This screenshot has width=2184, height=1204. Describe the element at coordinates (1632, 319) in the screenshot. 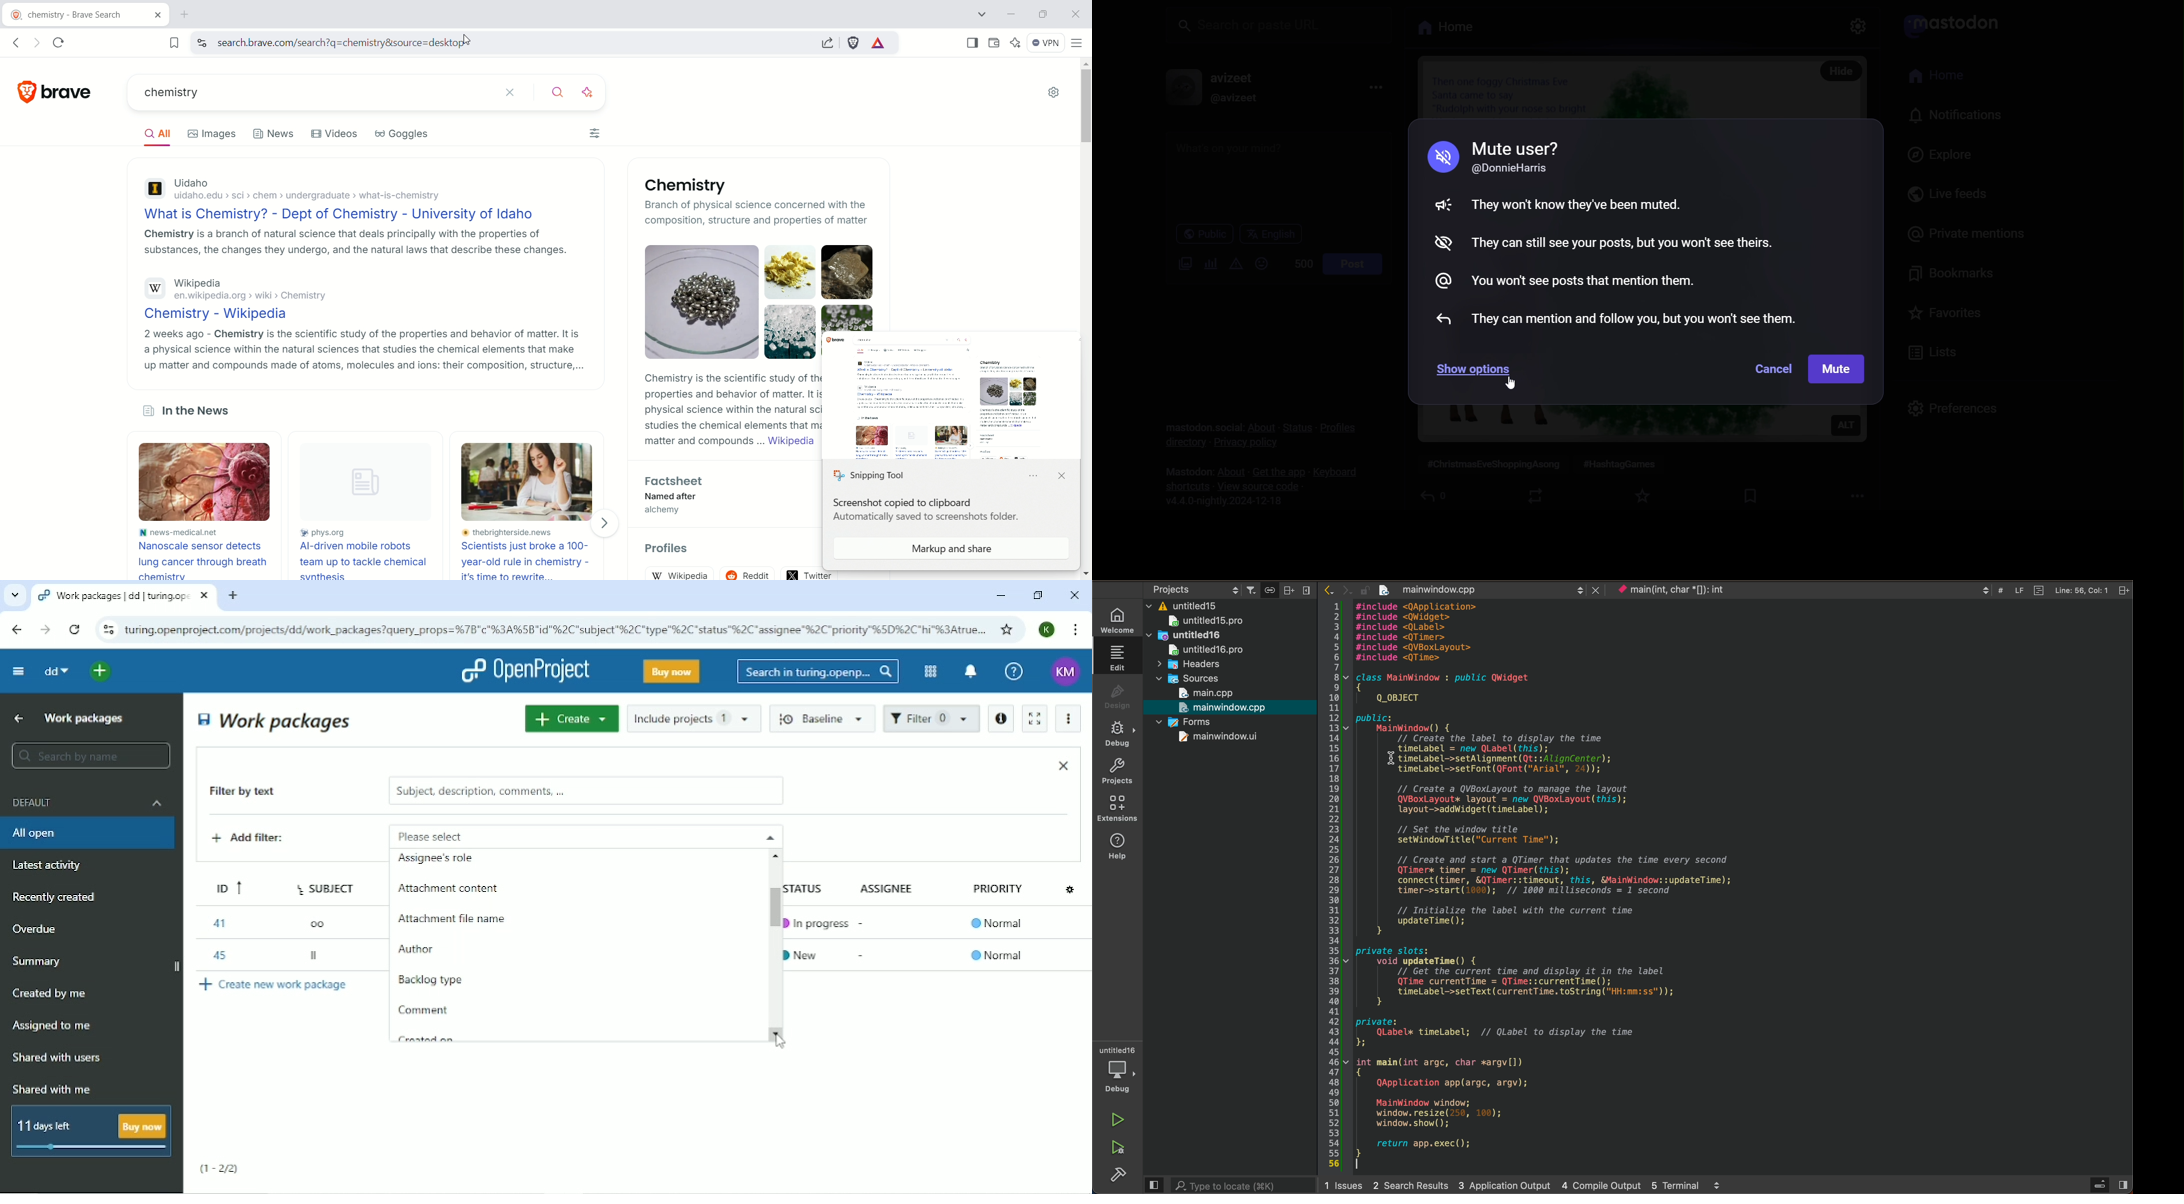

I see `They can mention and follow you, but you won't see them.` at that location.